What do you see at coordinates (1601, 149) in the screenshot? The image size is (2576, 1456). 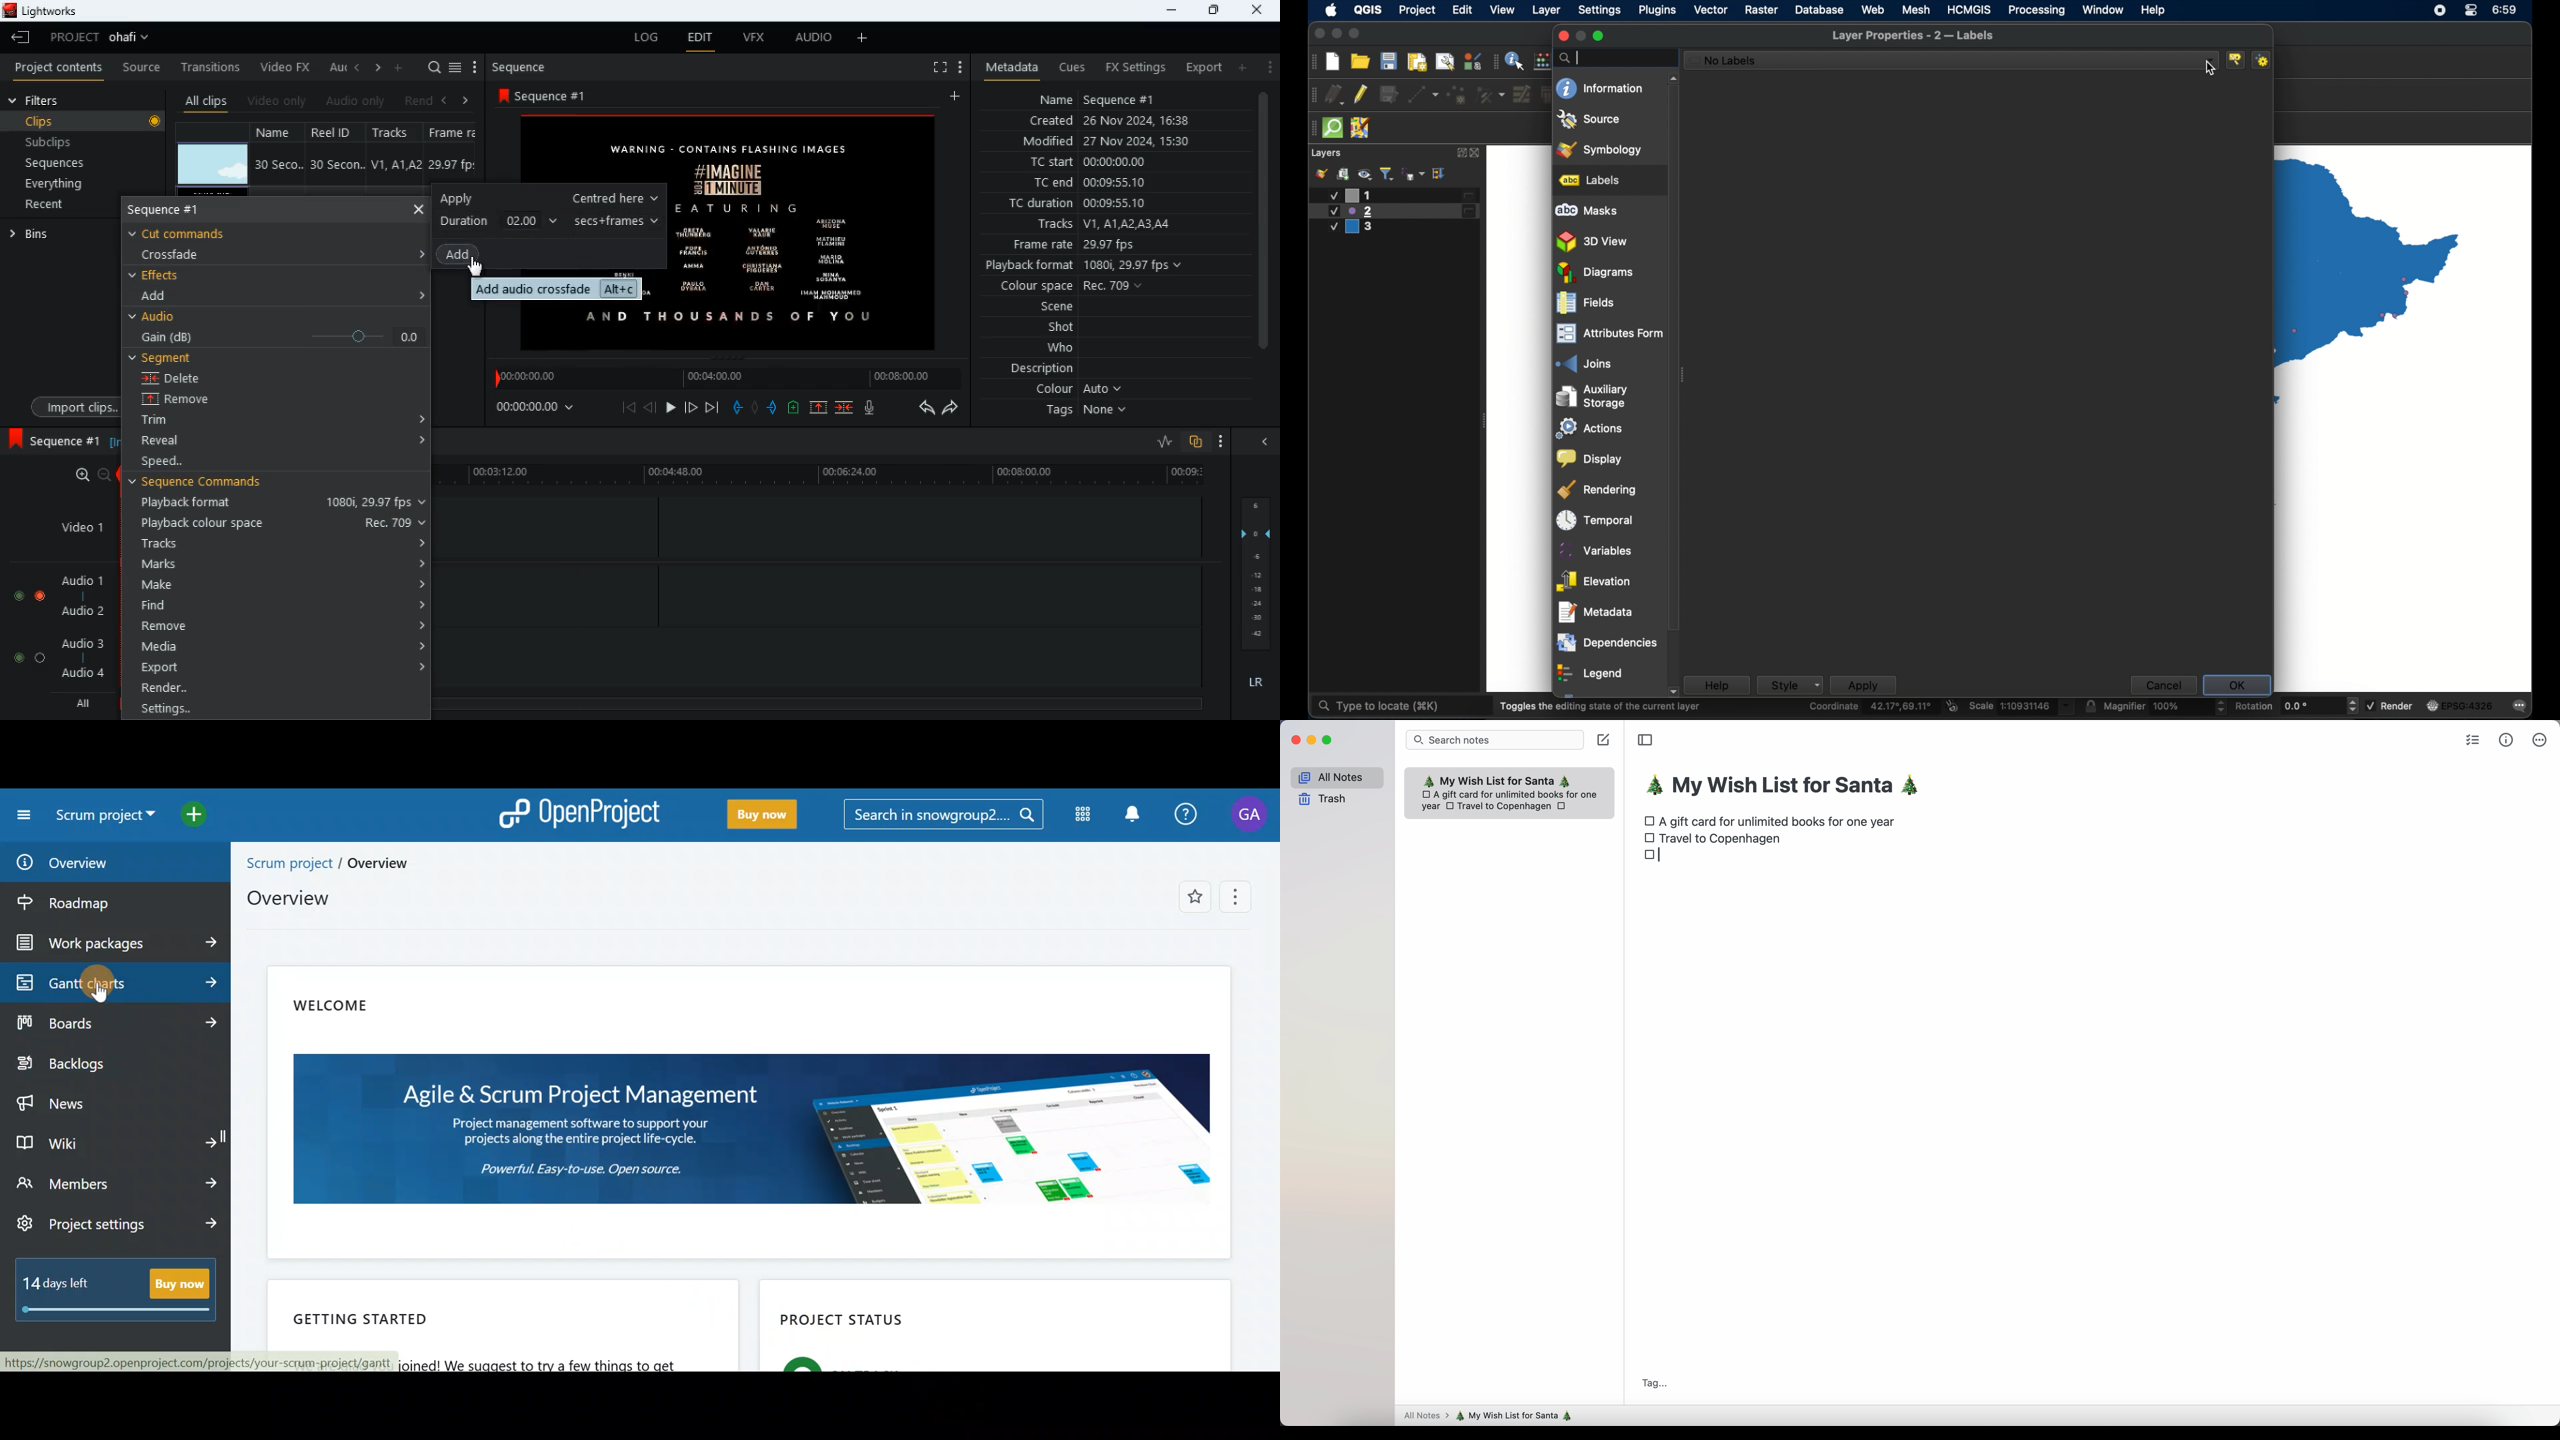 I see `symbology` at bounding box center [1601, 149].